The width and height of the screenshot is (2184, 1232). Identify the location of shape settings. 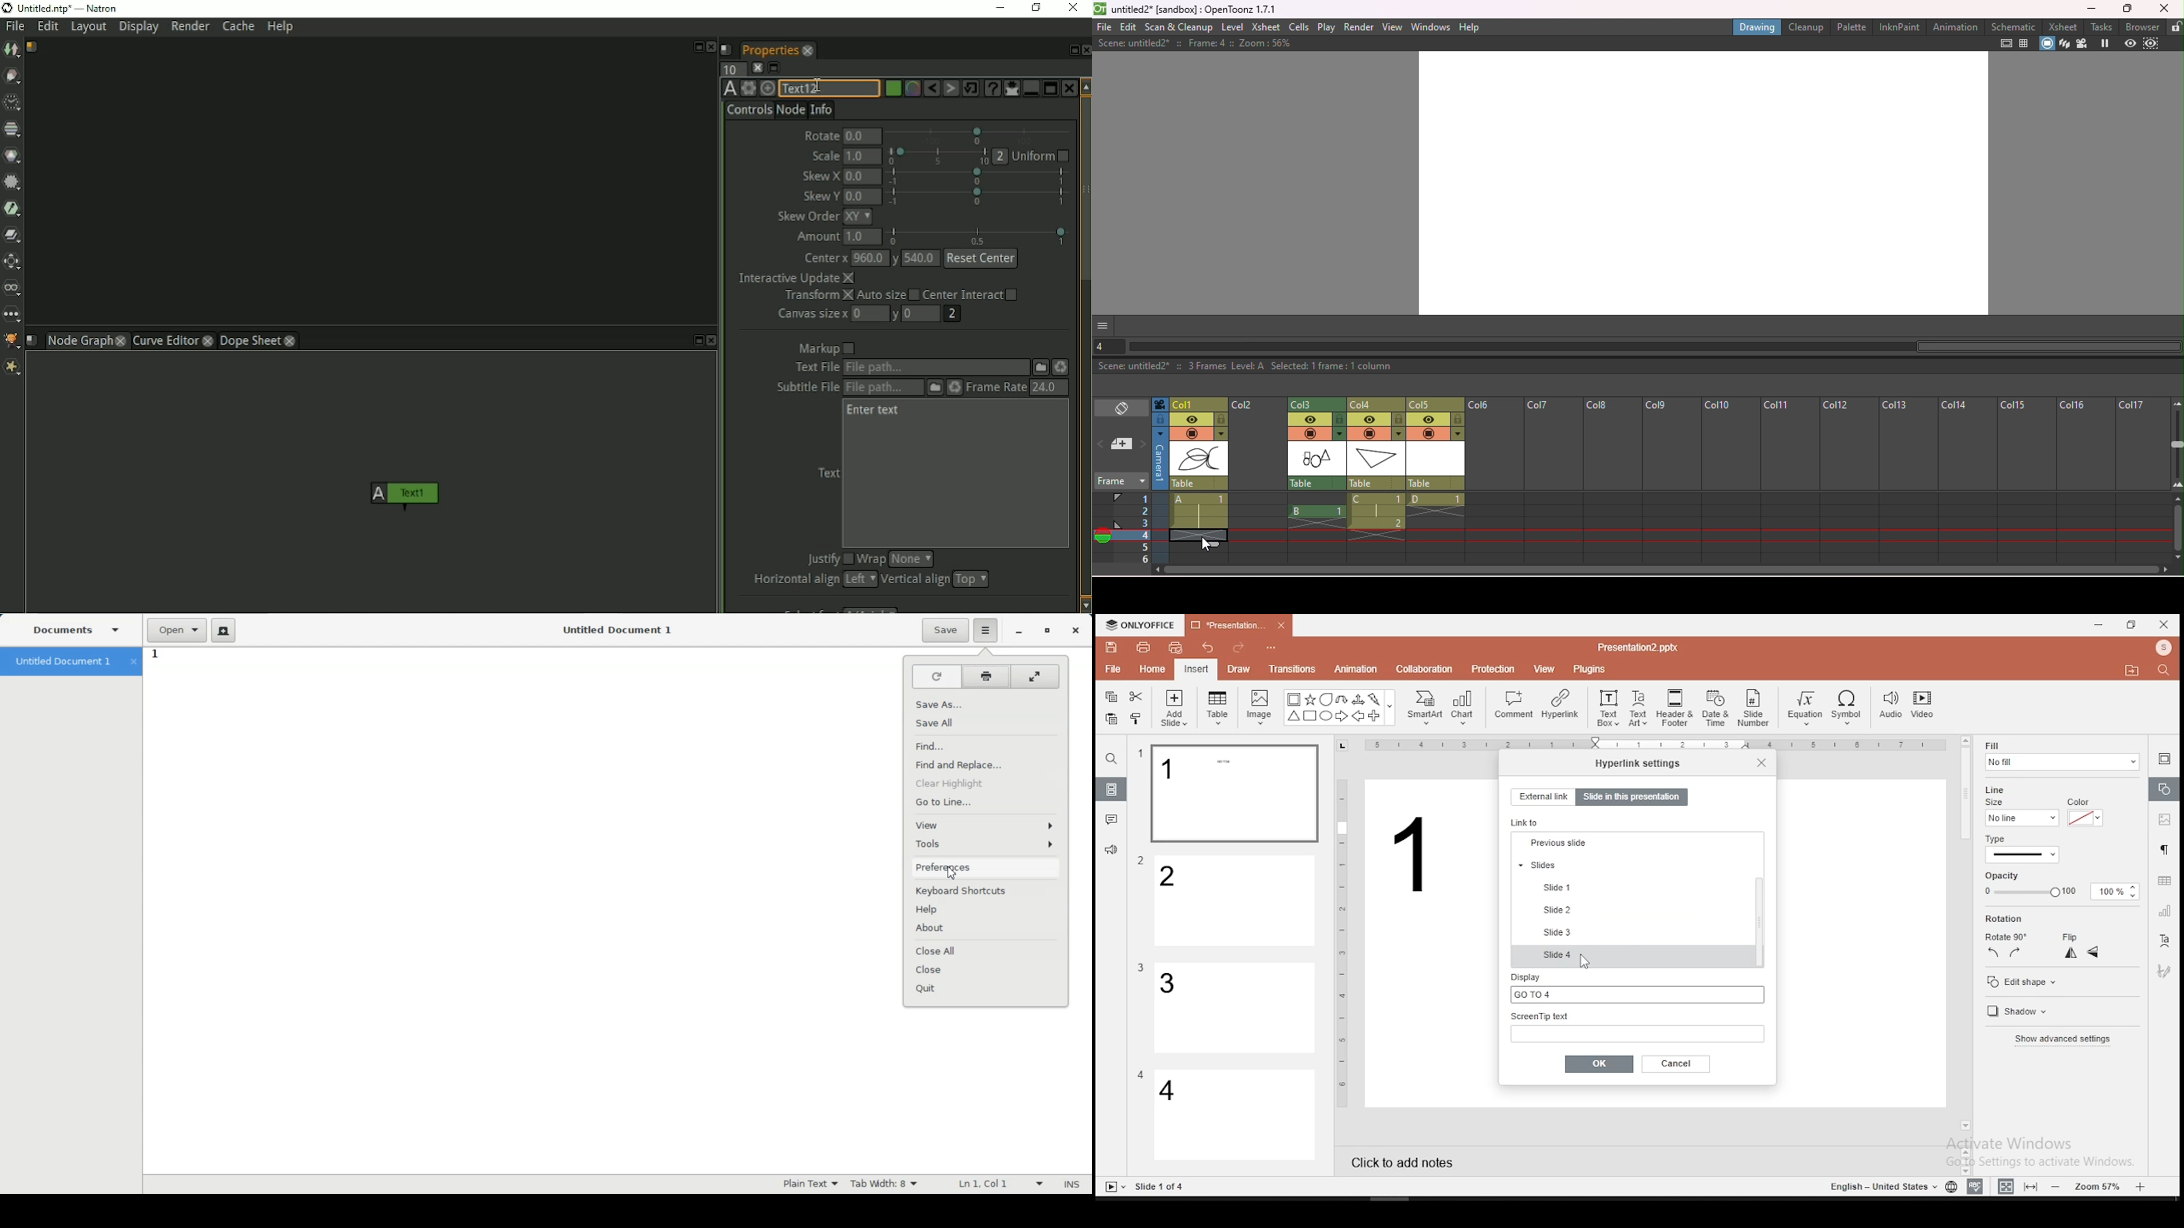
(2166, 790).